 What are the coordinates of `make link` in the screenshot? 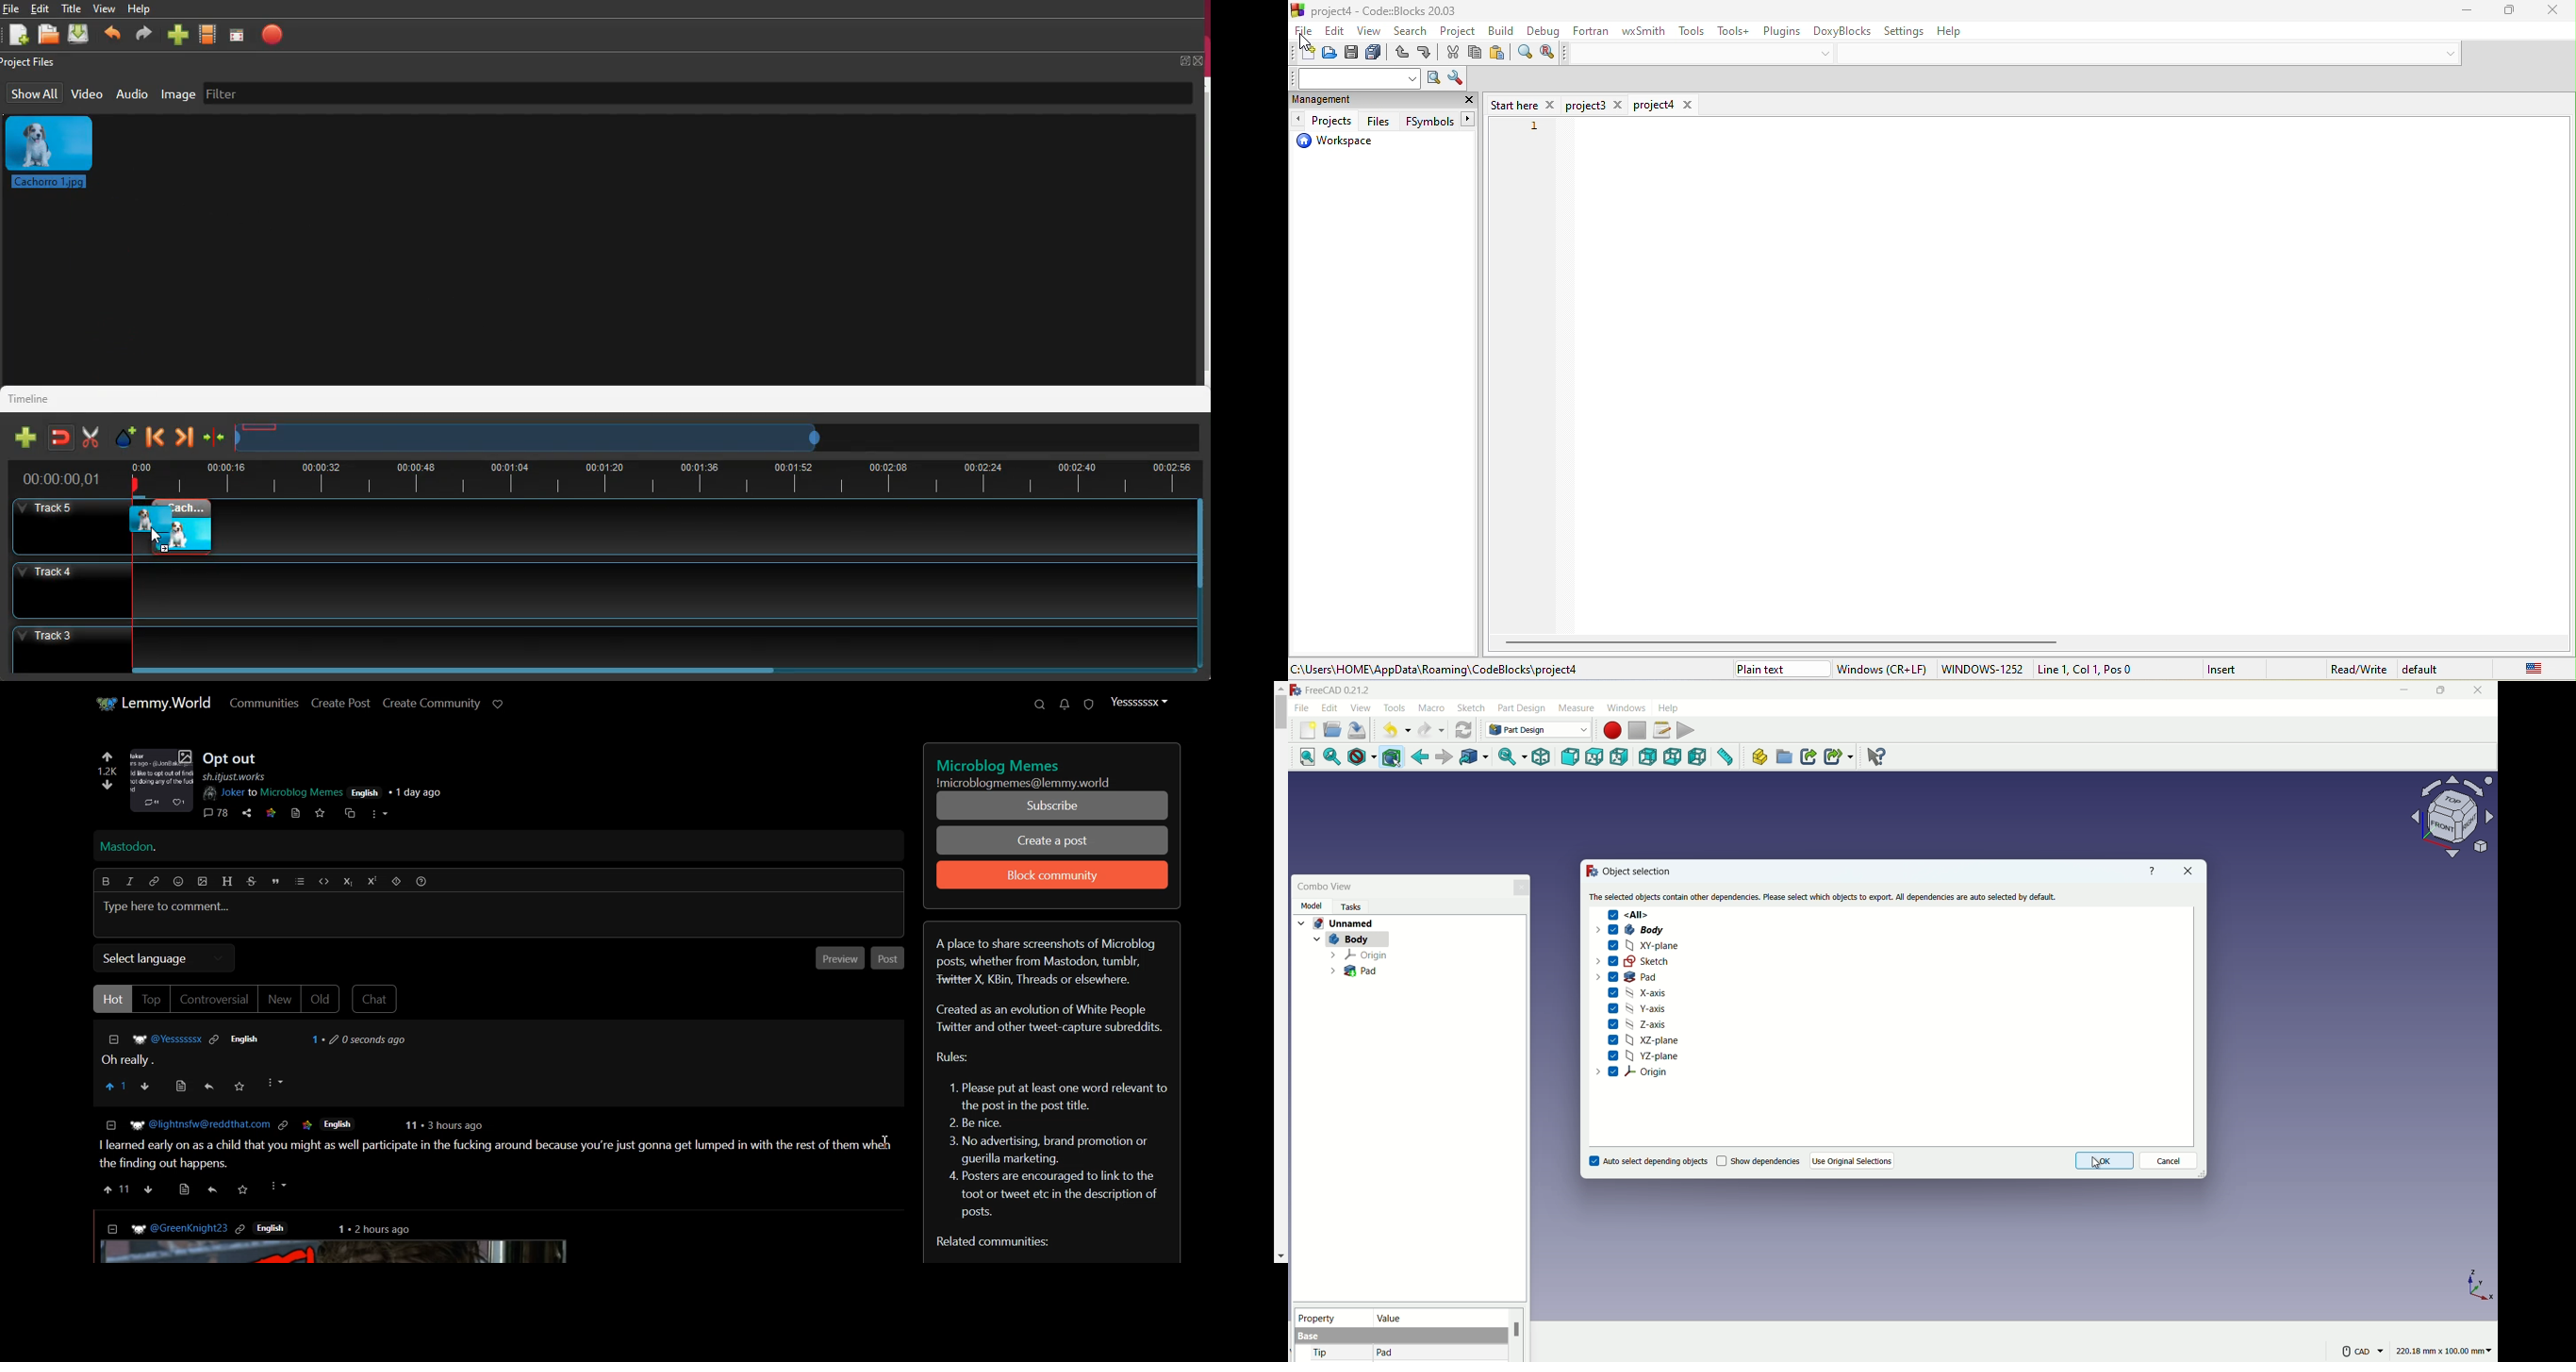 It's located at (1809, 758).